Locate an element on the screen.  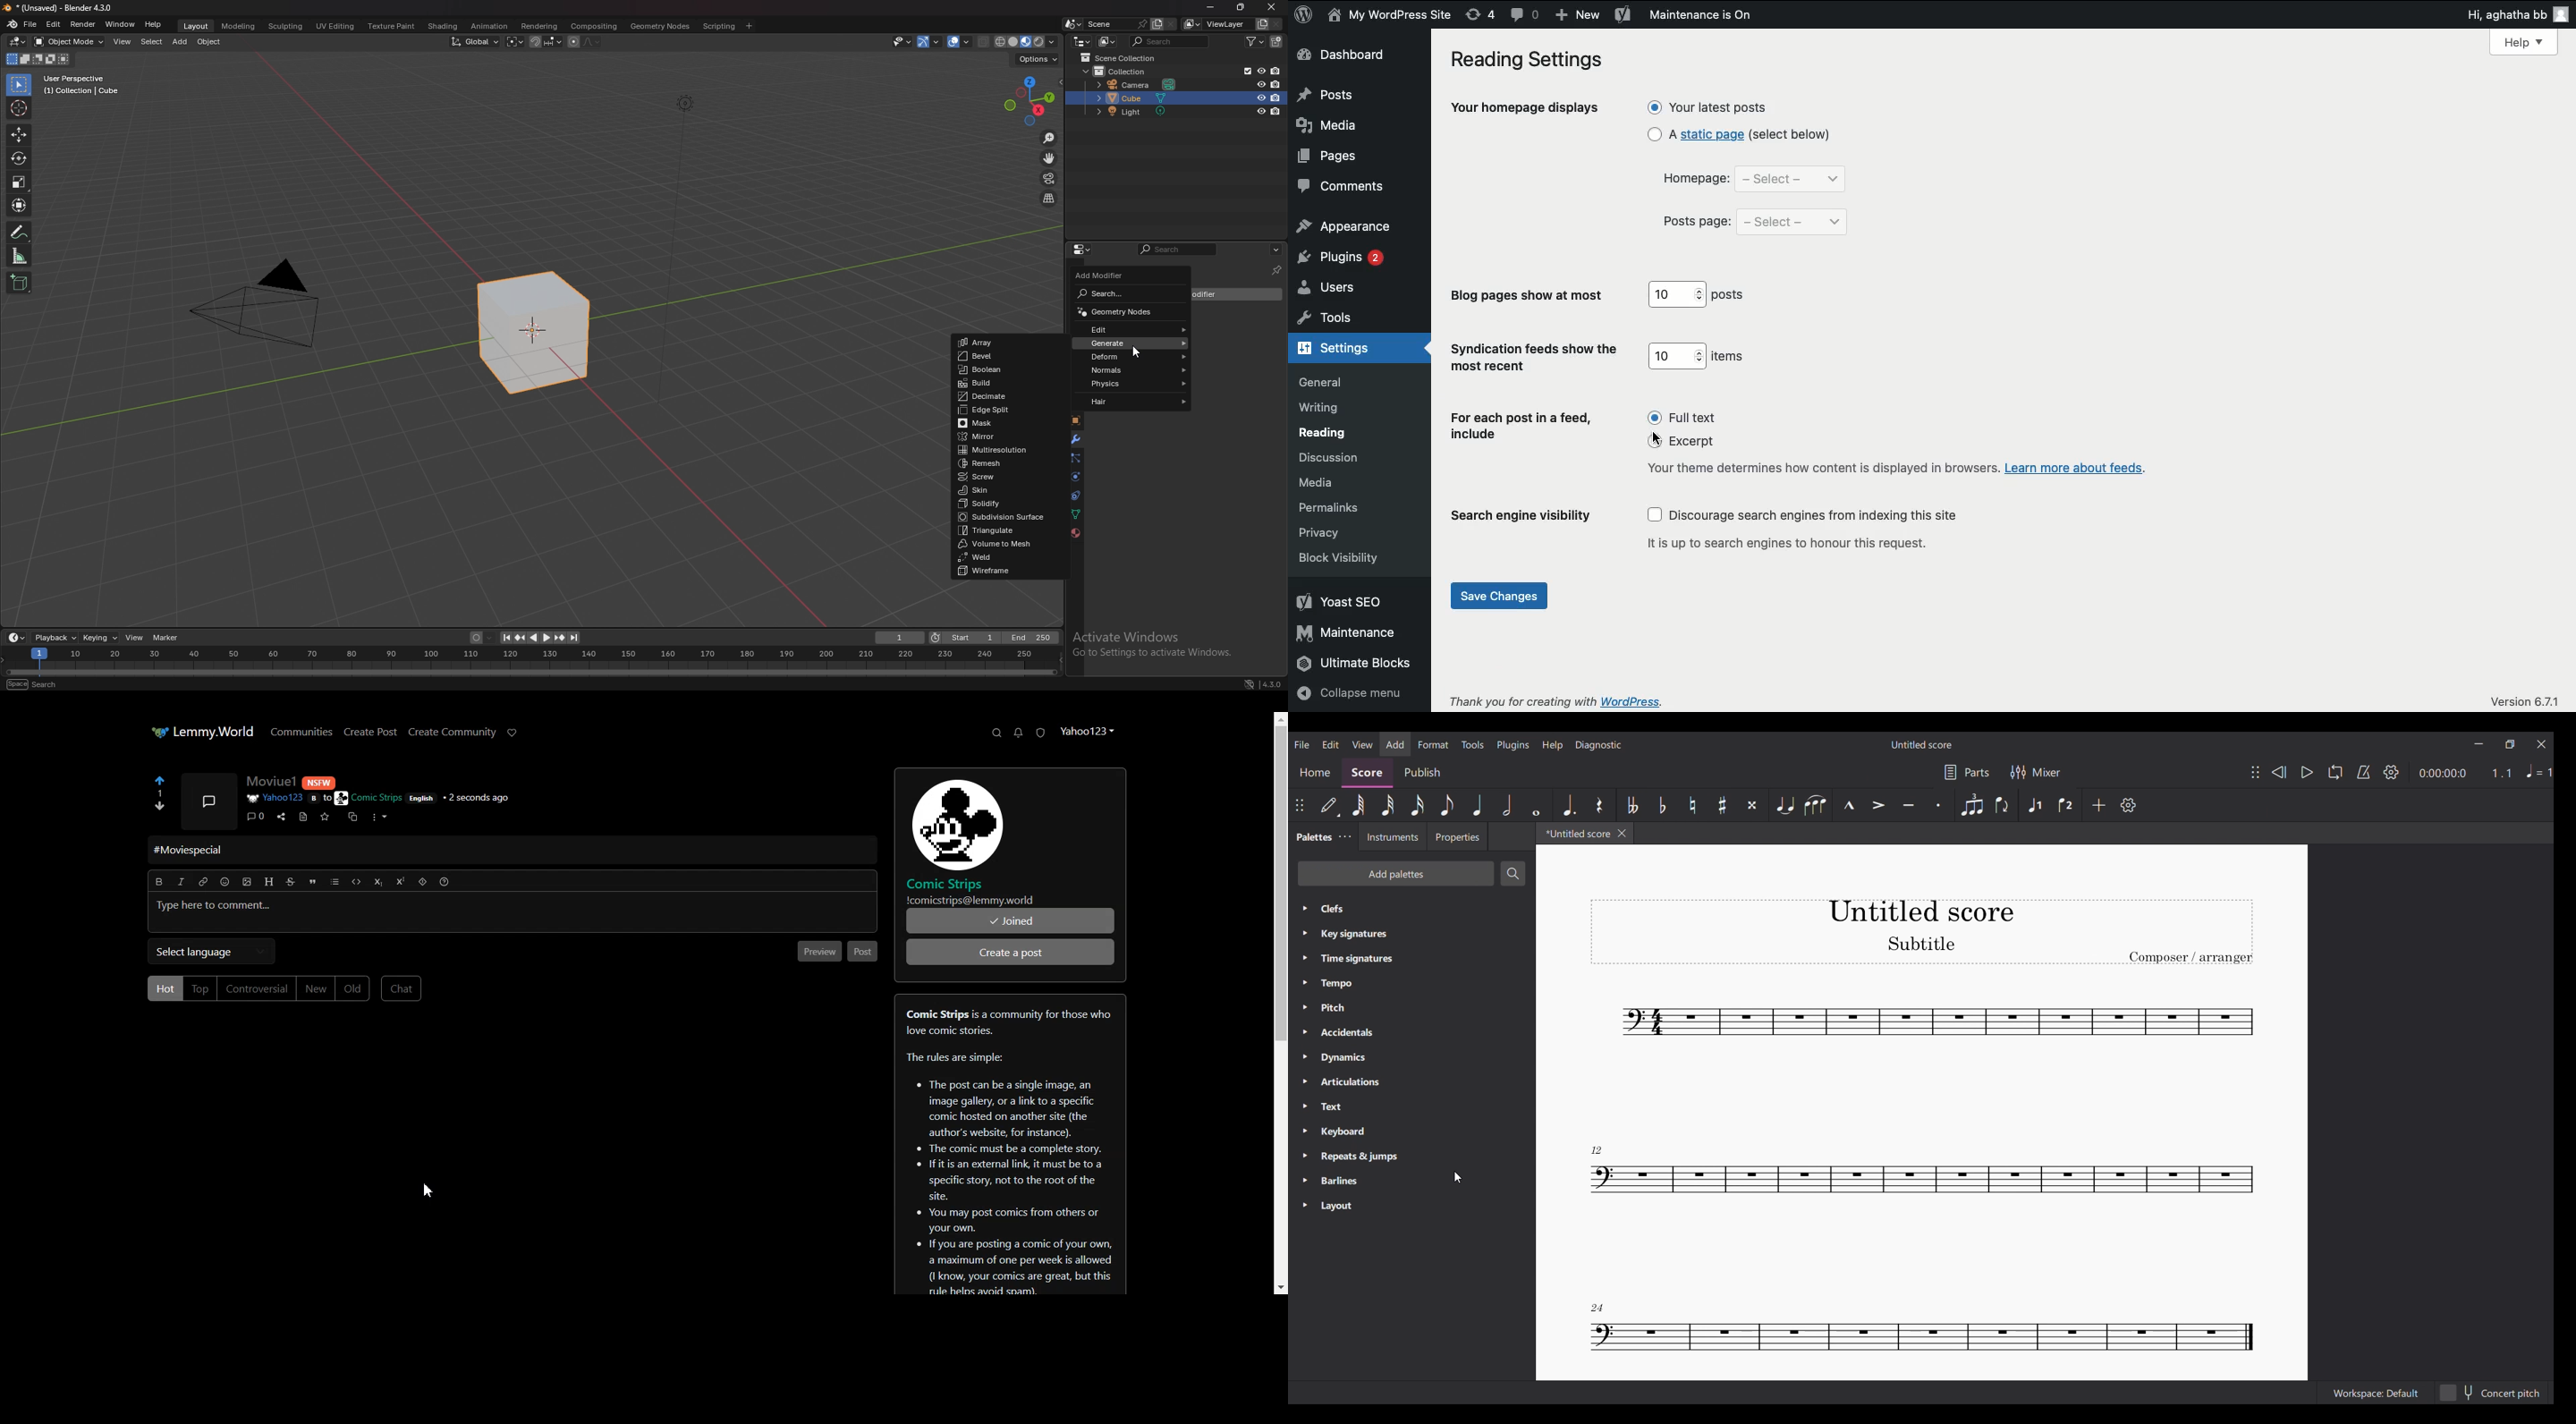
Time signatures is located at coordinates (1355, 958).